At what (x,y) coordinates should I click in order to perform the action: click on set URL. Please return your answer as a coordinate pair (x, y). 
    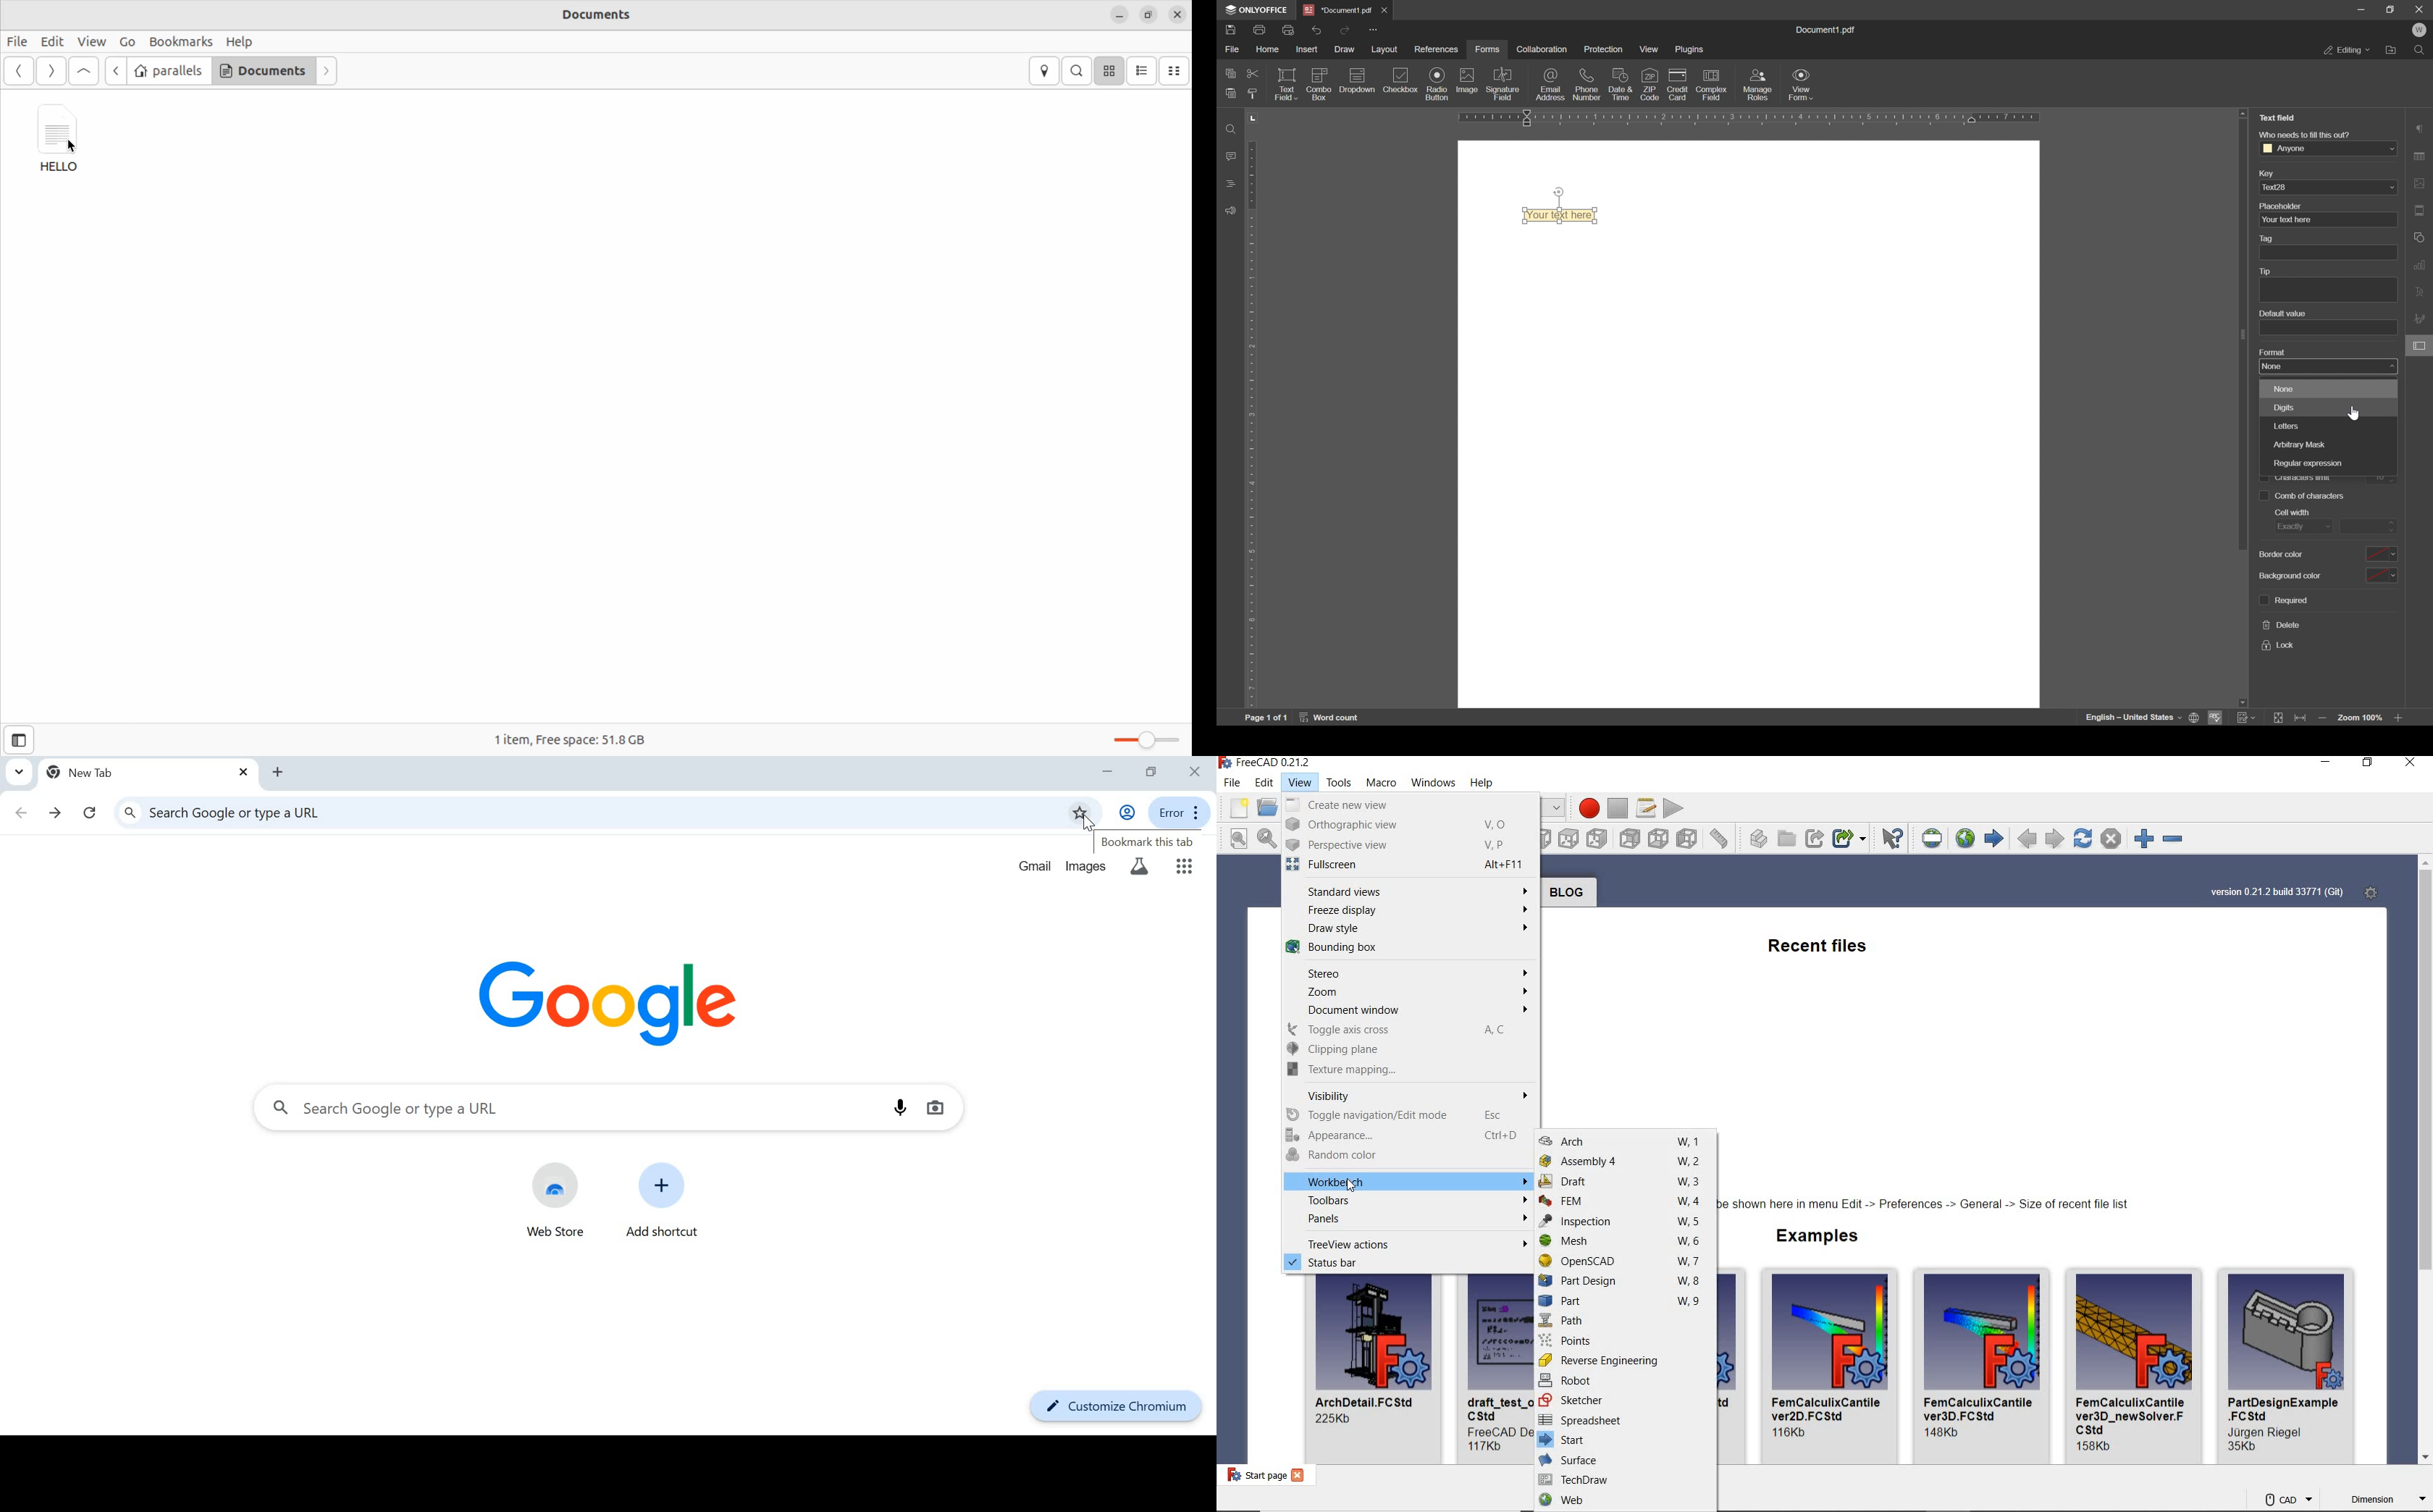
    Looking at the image, I should click on (1930, 840).